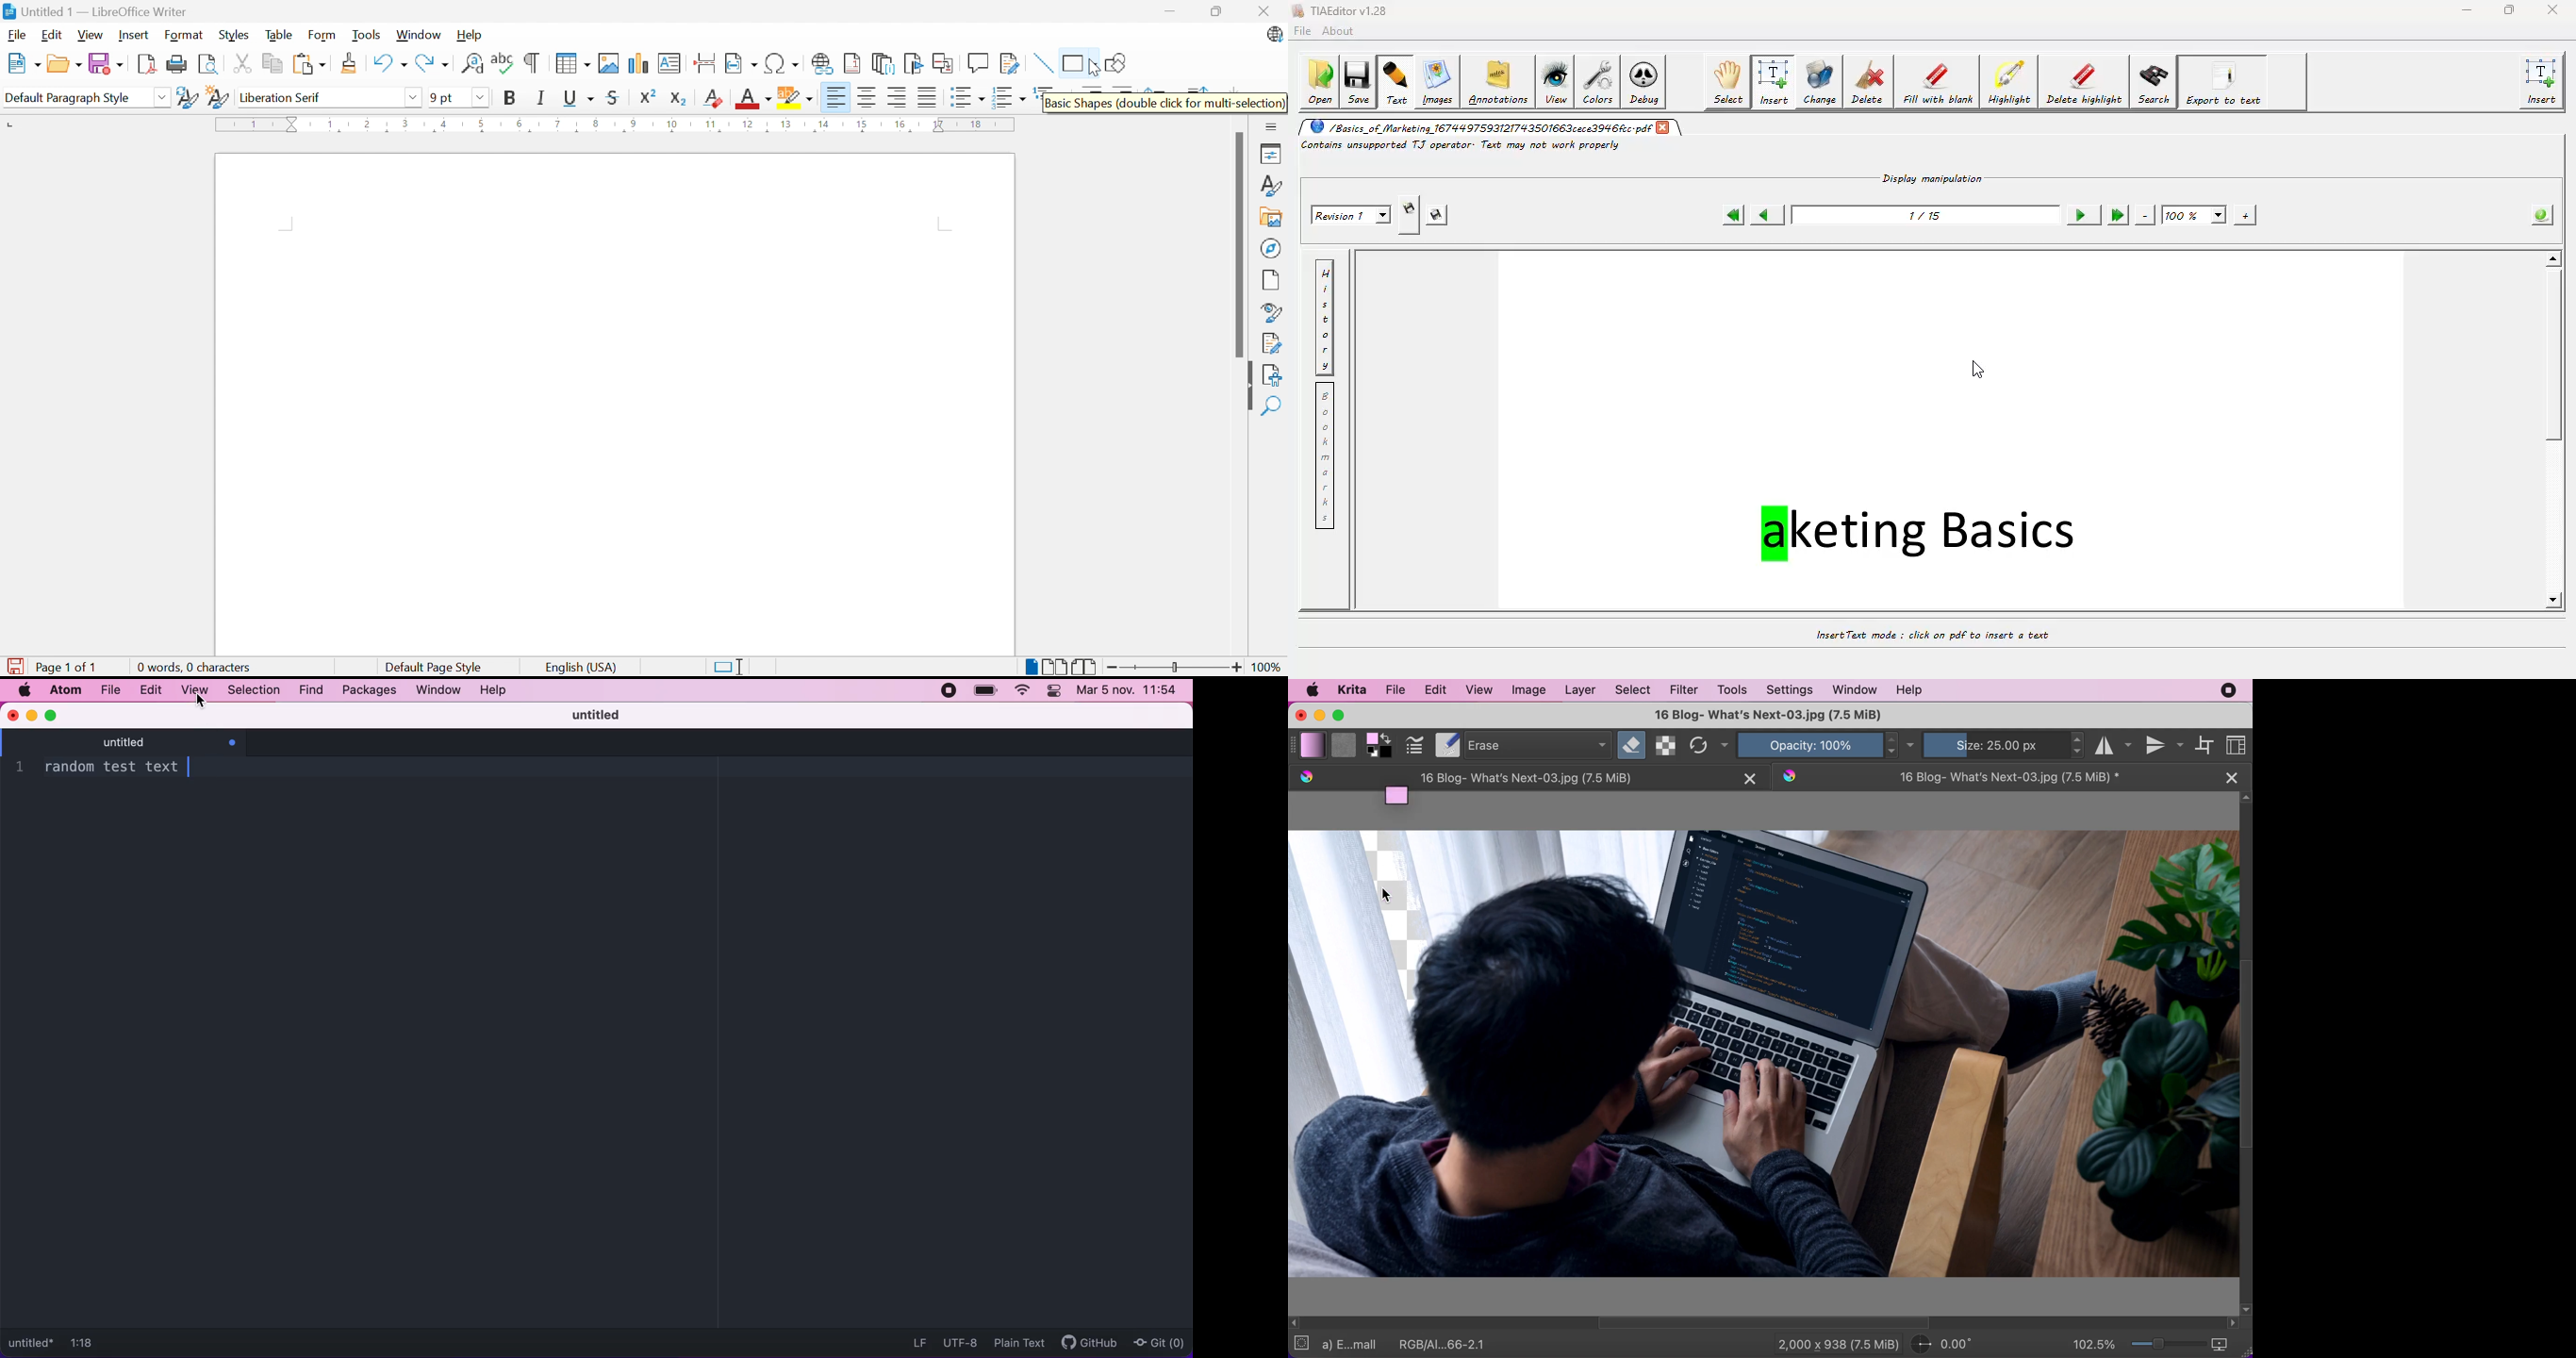 The image size is (2576, 1372). What do you see at coordinates (668, 63) in the screenshot?
I see `Insert text box` at bounding box center [668, 63].